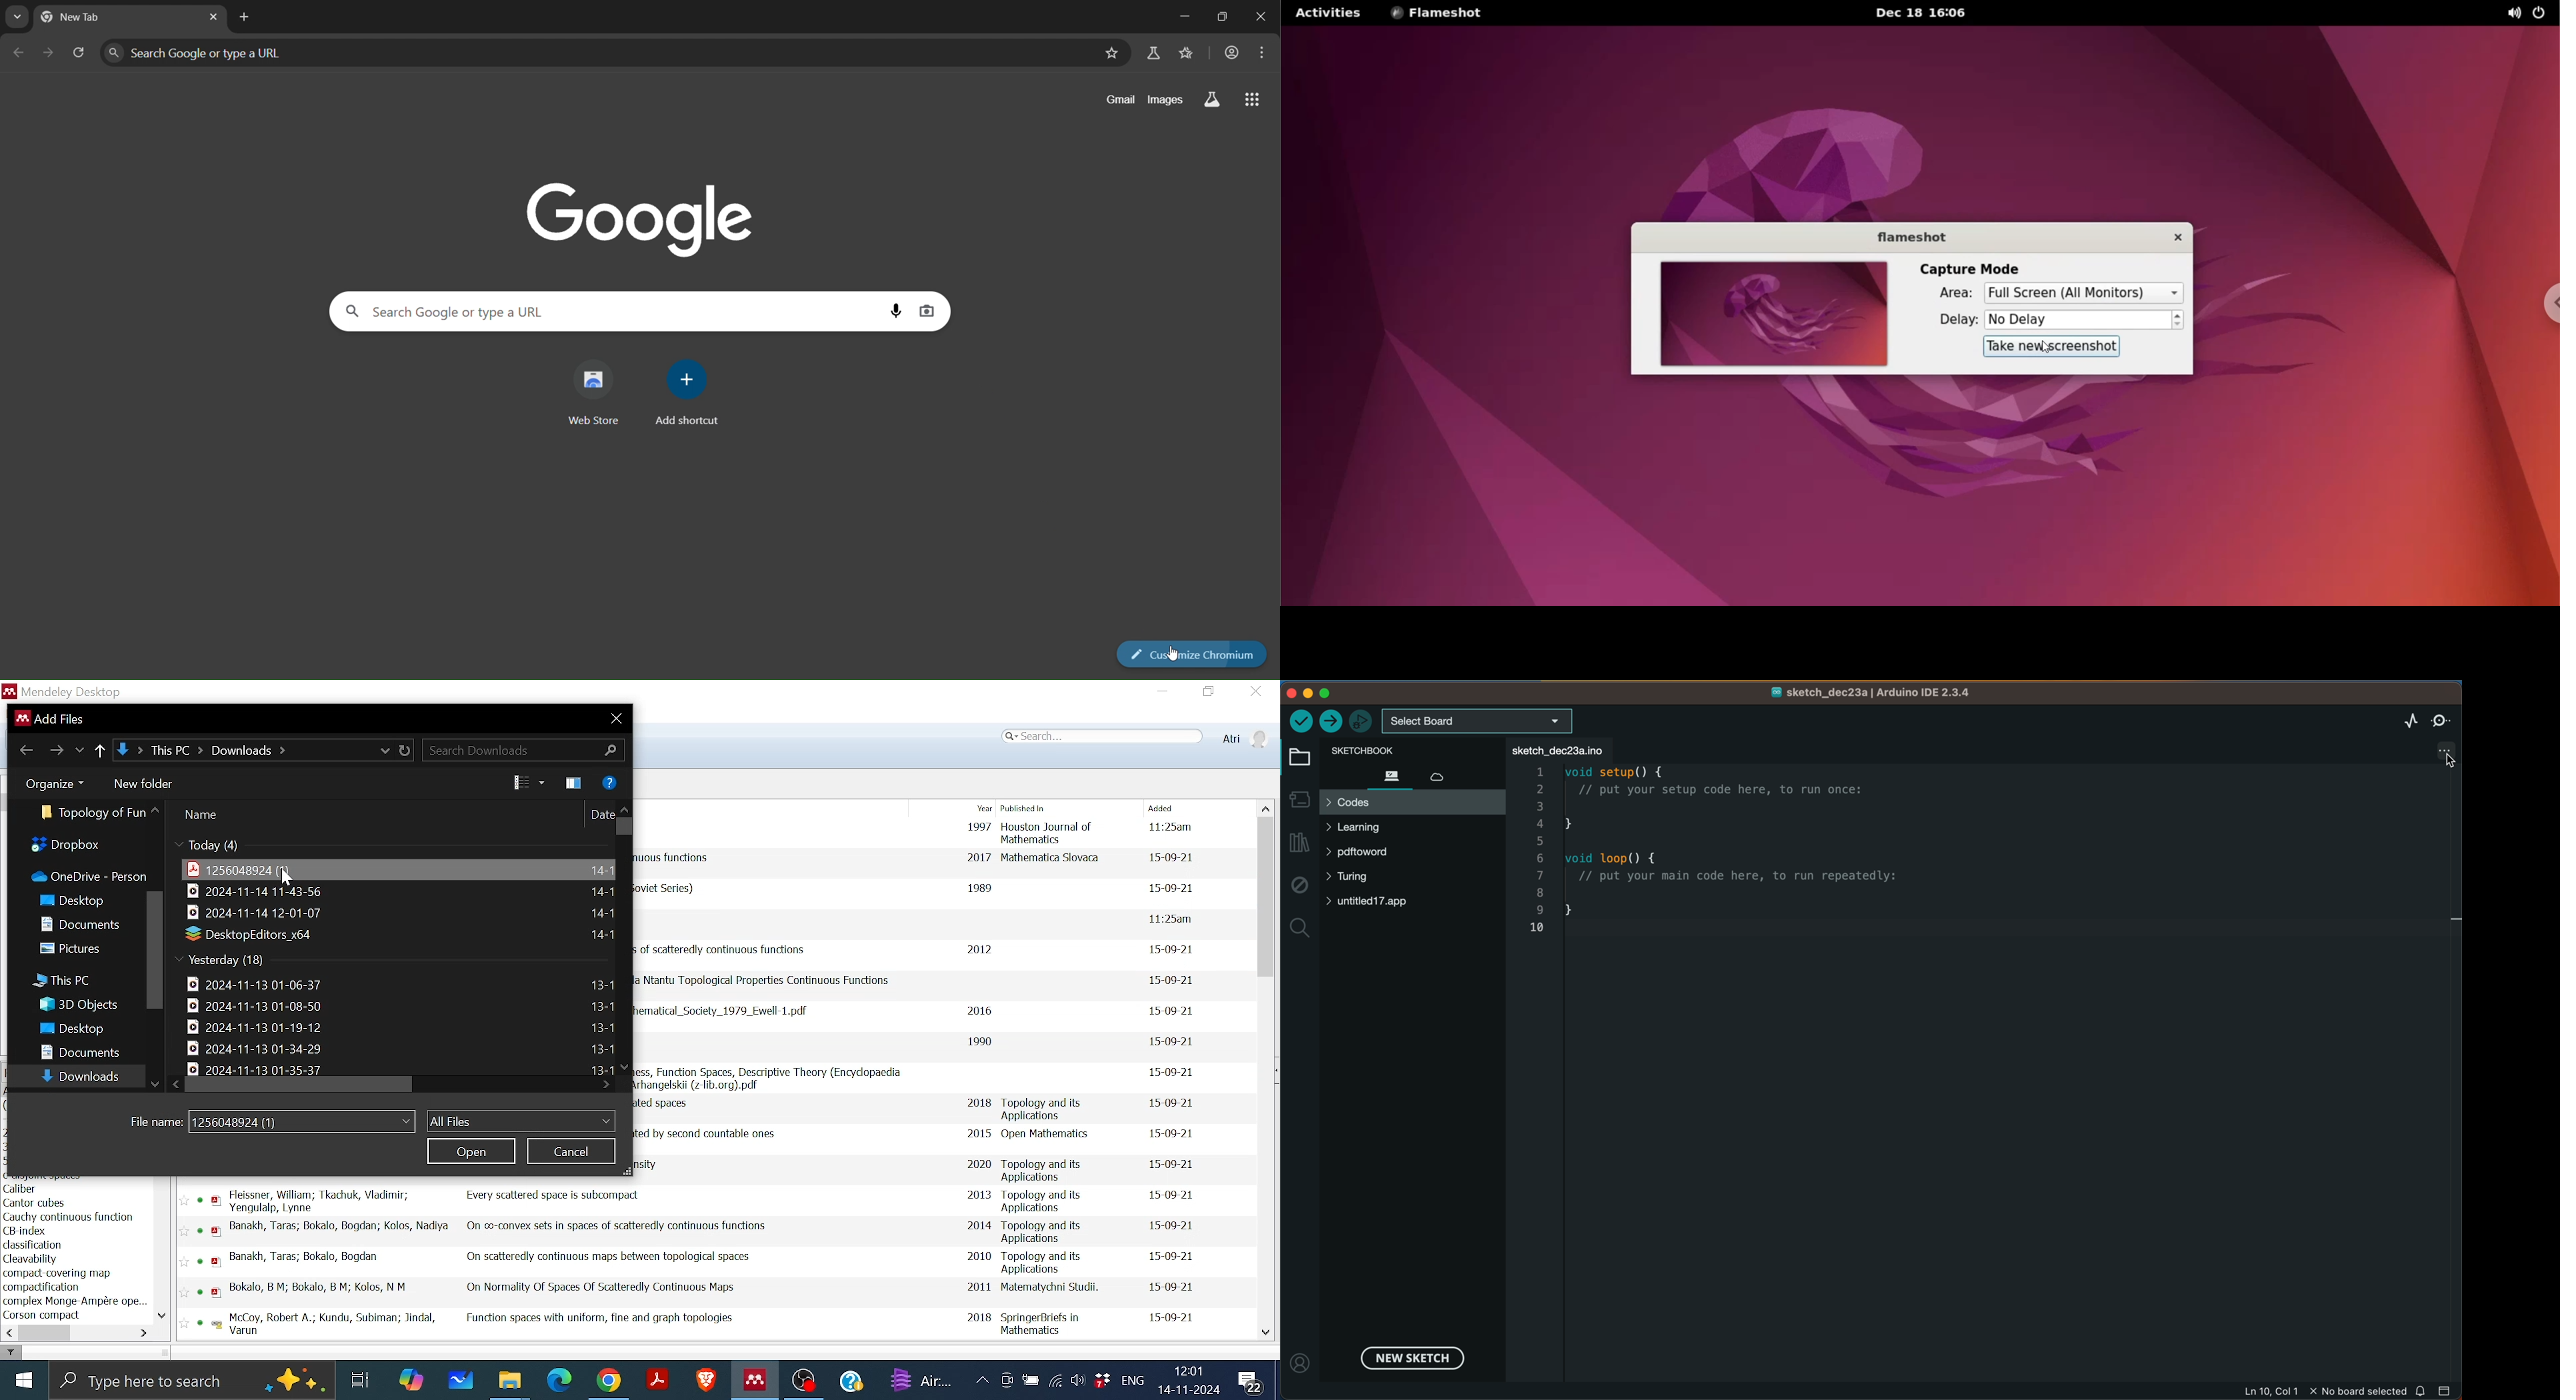 The image size is (2576, 1400). I want to click on Favourite, so click(182, 1324).